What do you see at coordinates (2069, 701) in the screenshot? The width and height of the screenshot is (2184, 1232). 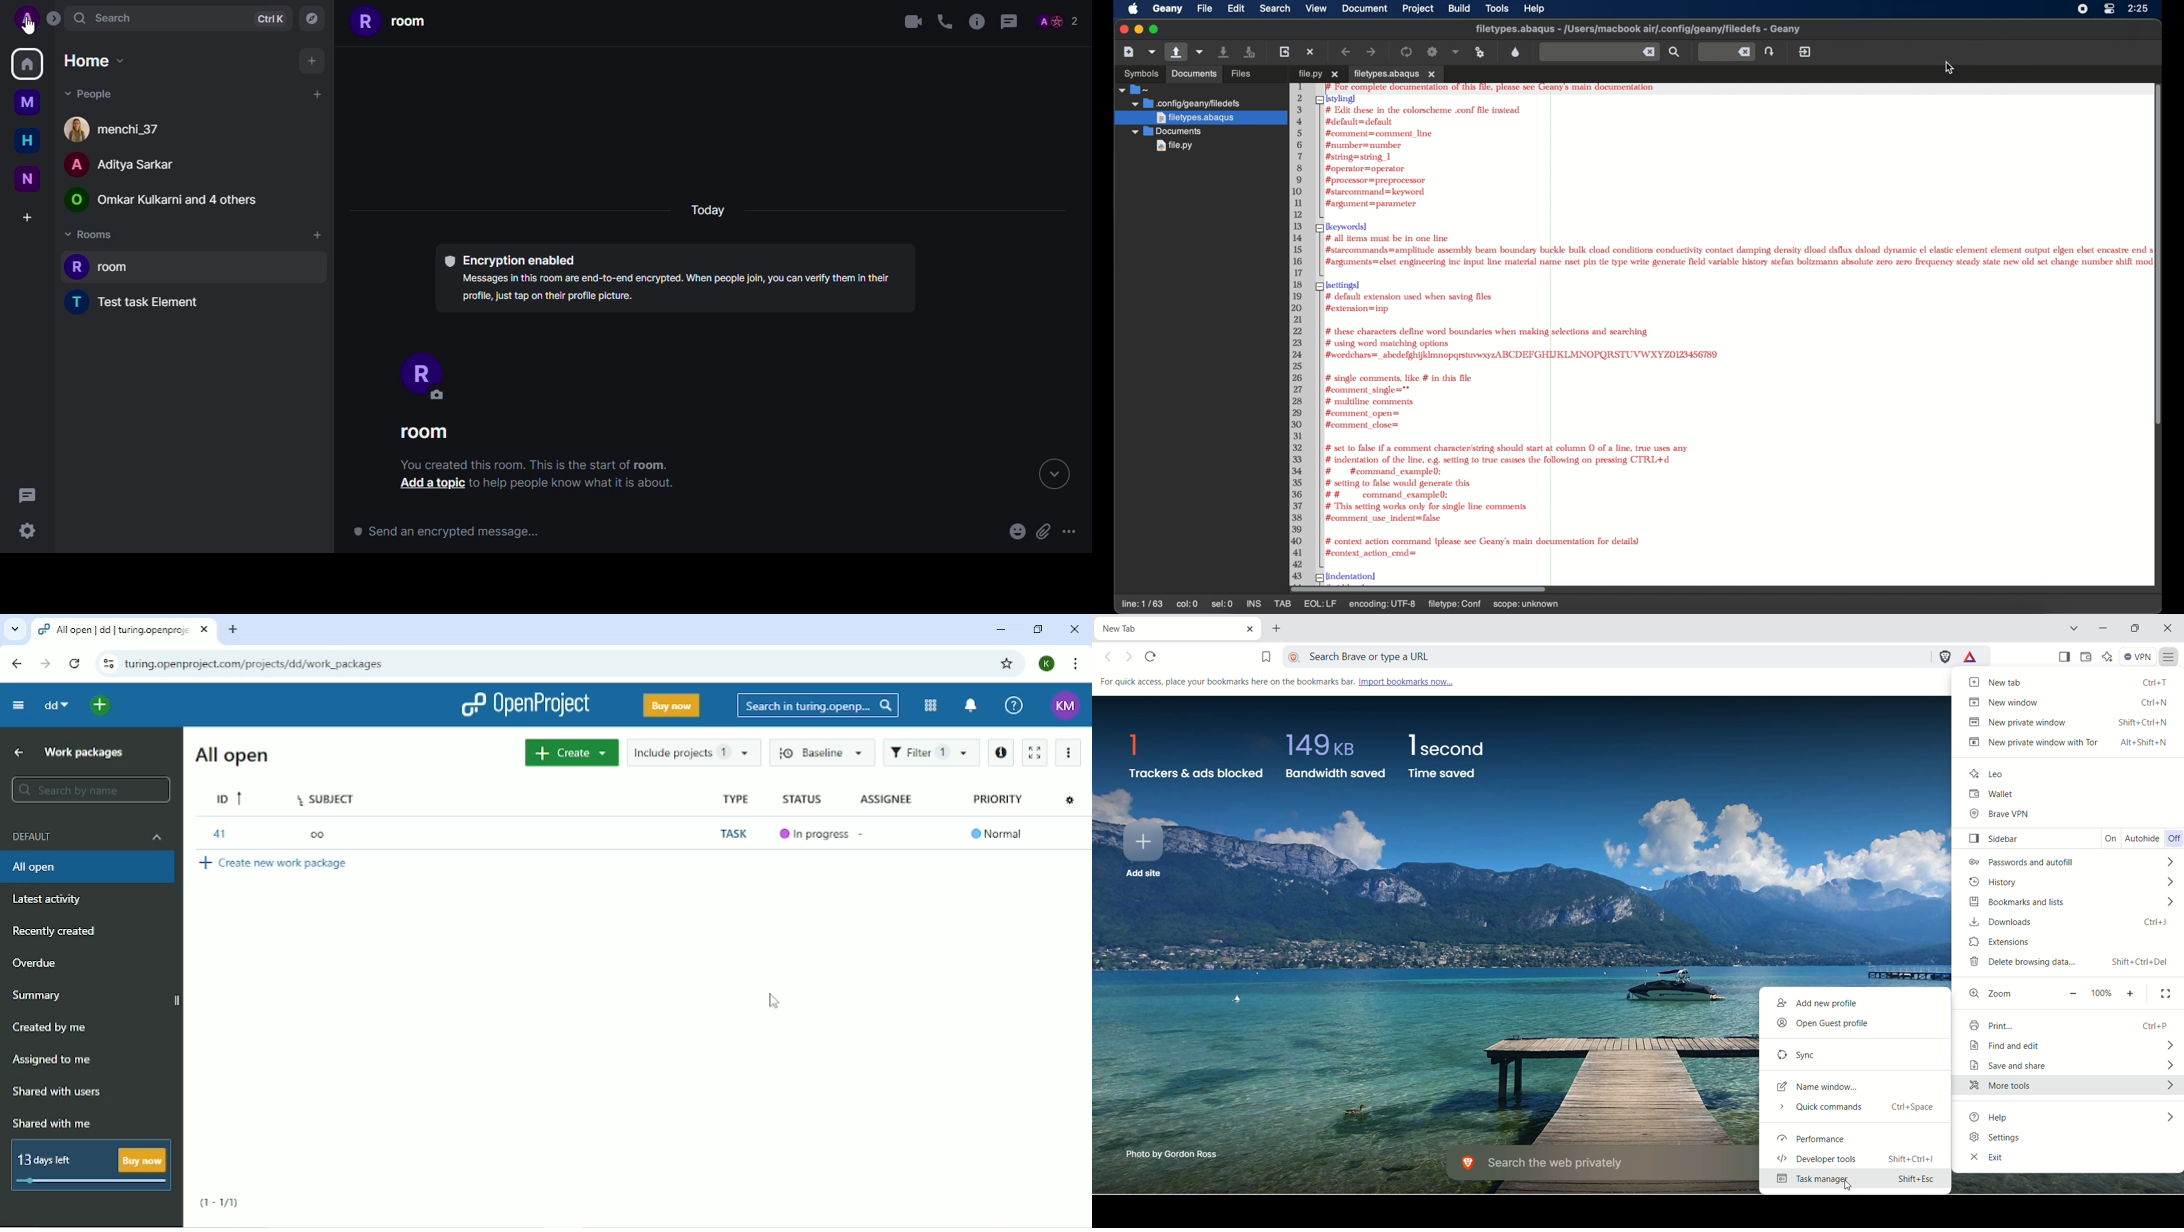 I see `new window` at bounding box center [2069, 701].